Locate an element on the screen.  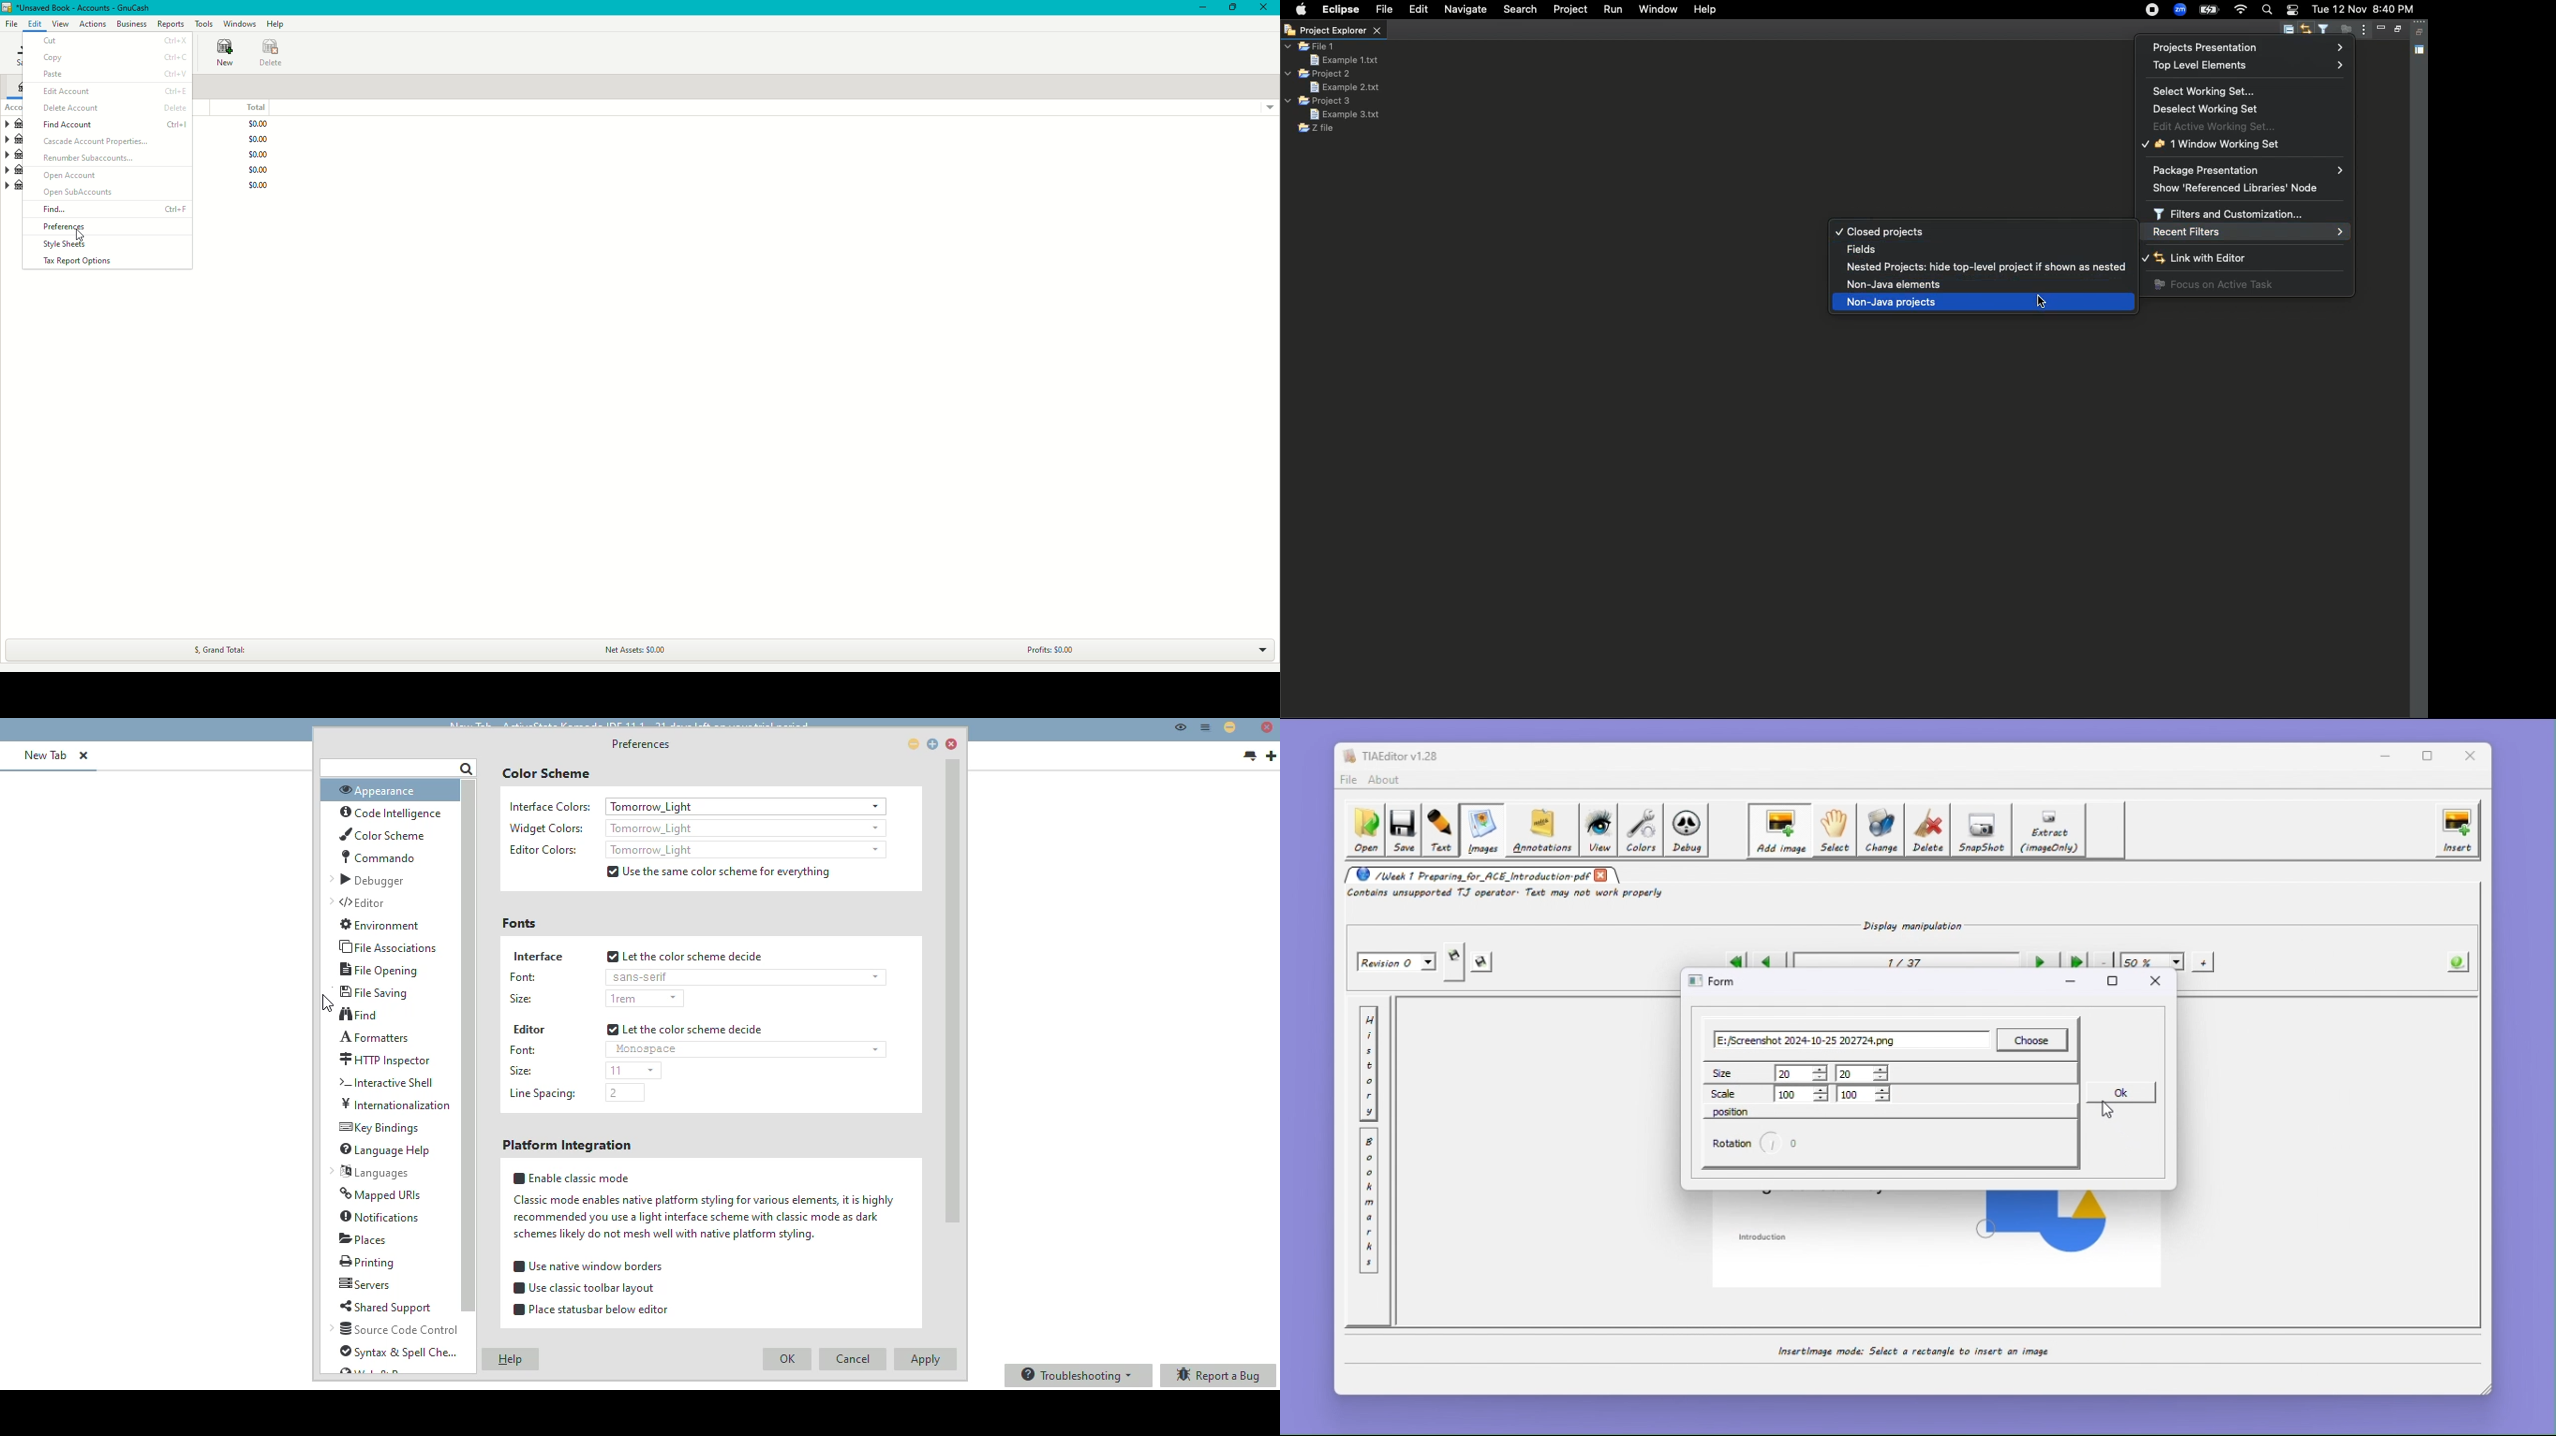
Tools is located at coordinates (204, 23).